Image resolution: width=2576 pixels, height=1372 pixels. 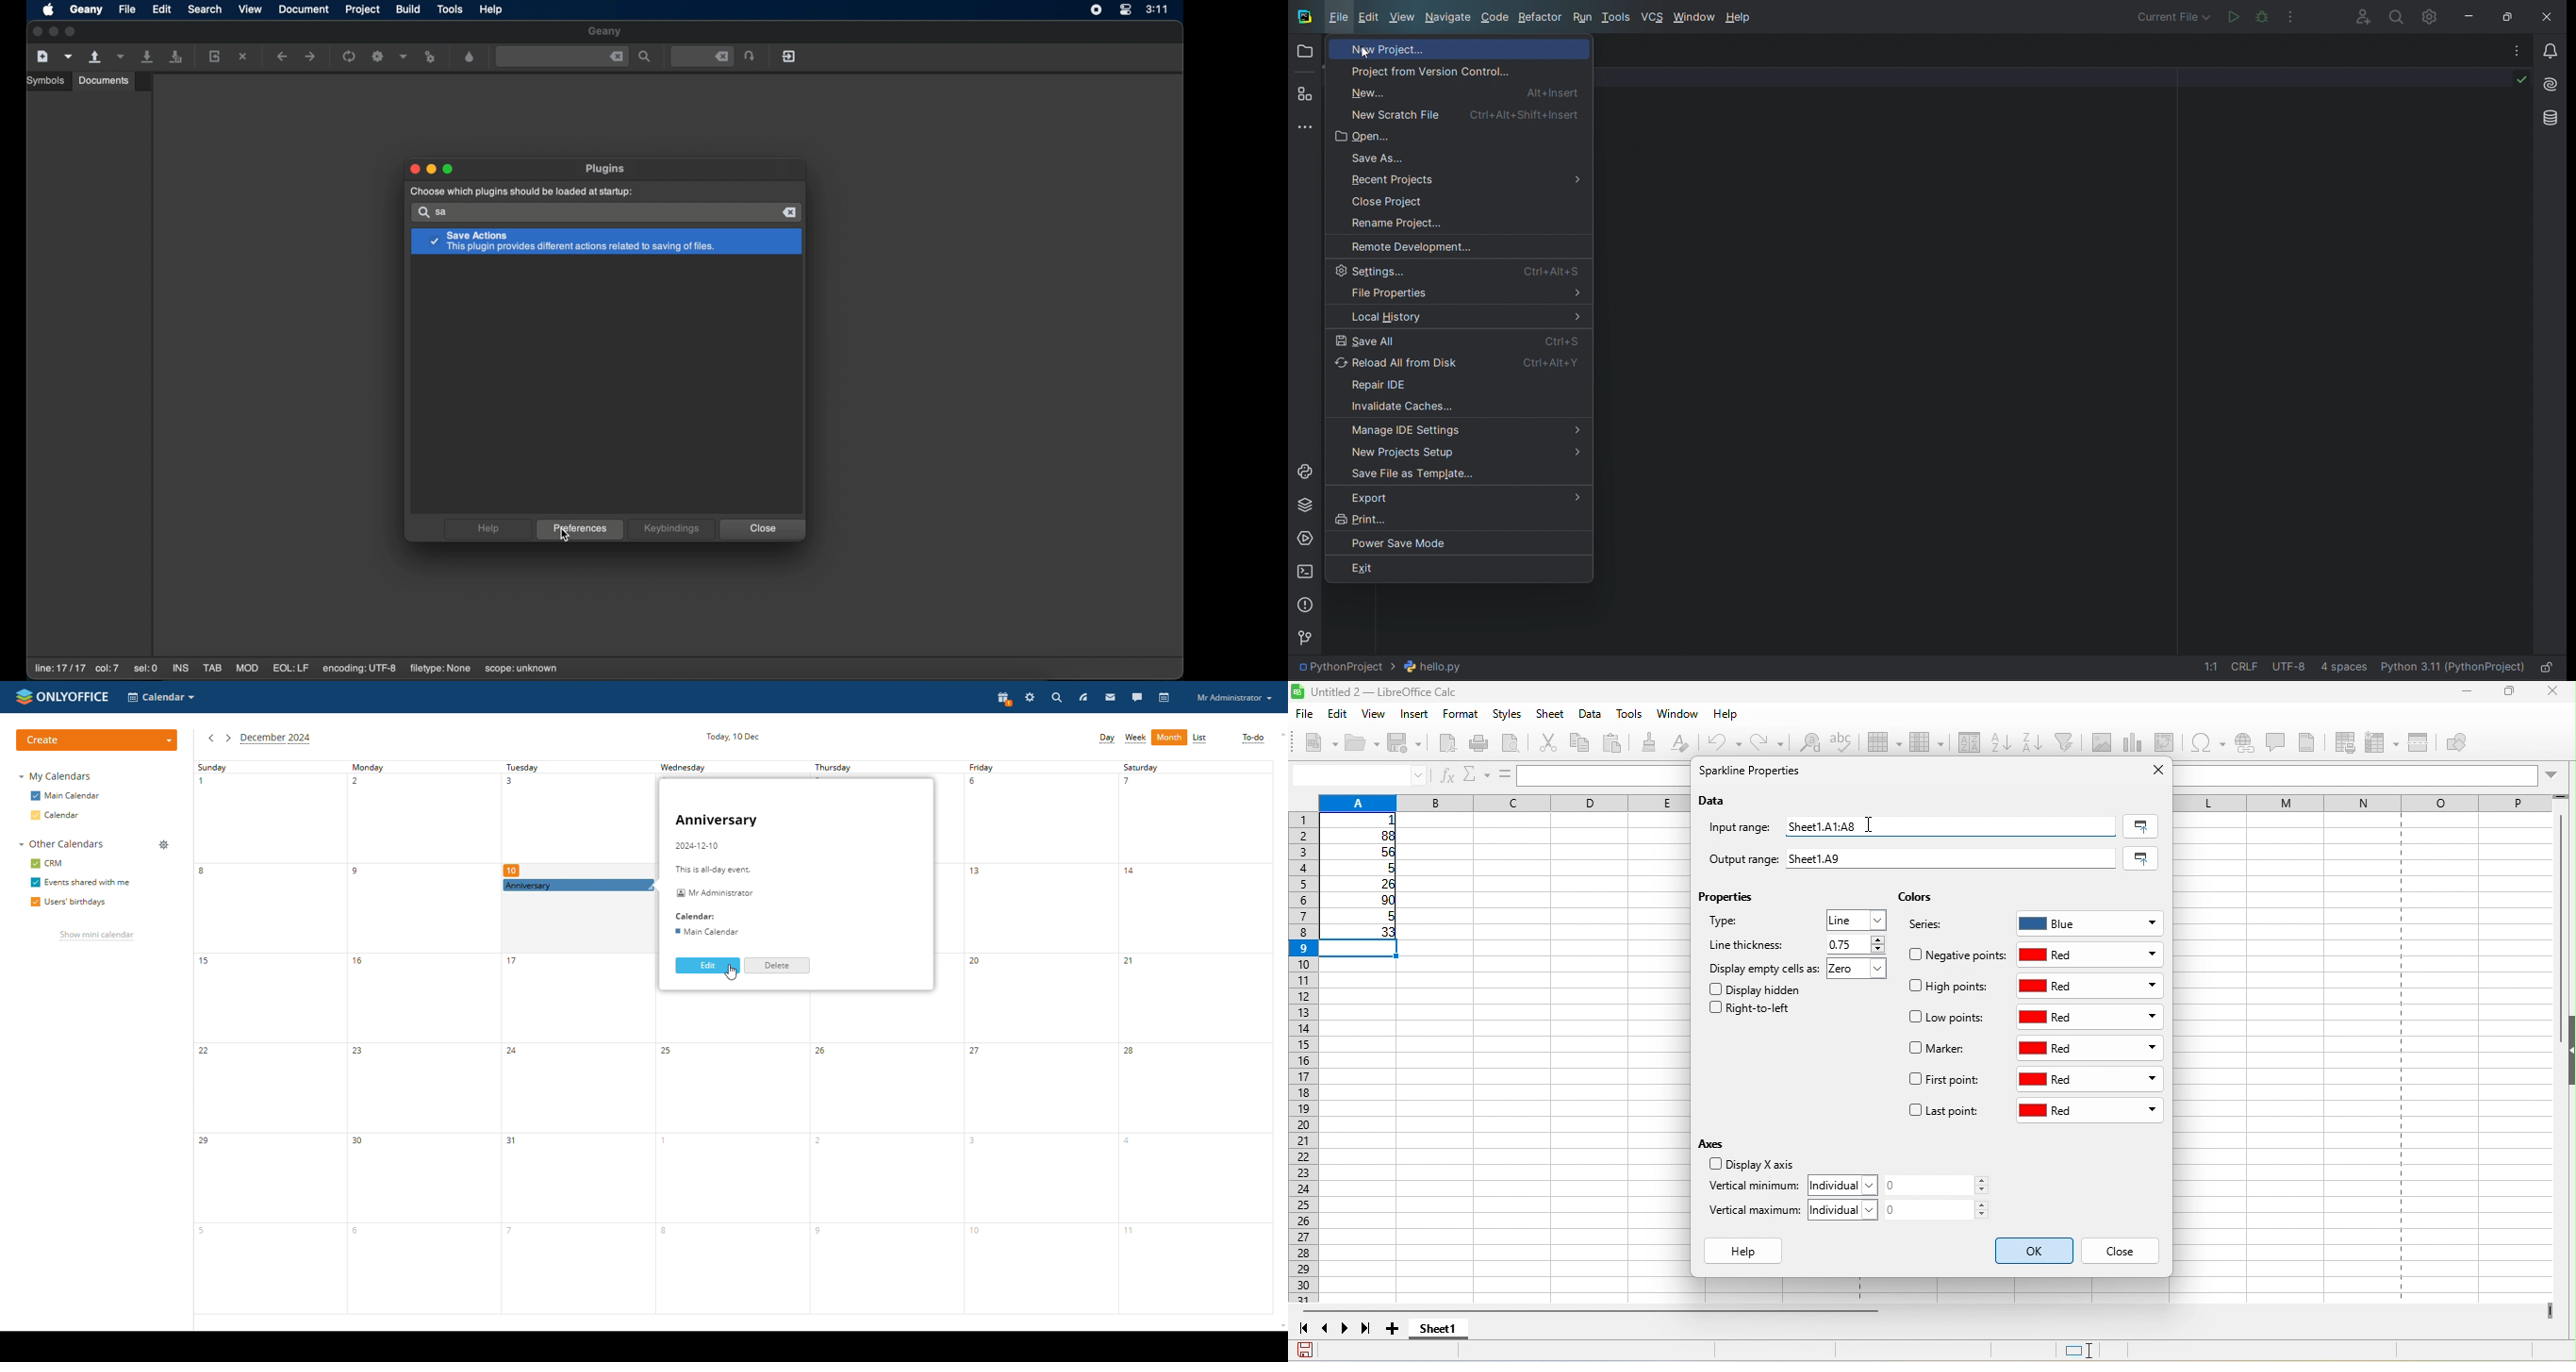 I want to click on version control, so click(x=1463, y=69).